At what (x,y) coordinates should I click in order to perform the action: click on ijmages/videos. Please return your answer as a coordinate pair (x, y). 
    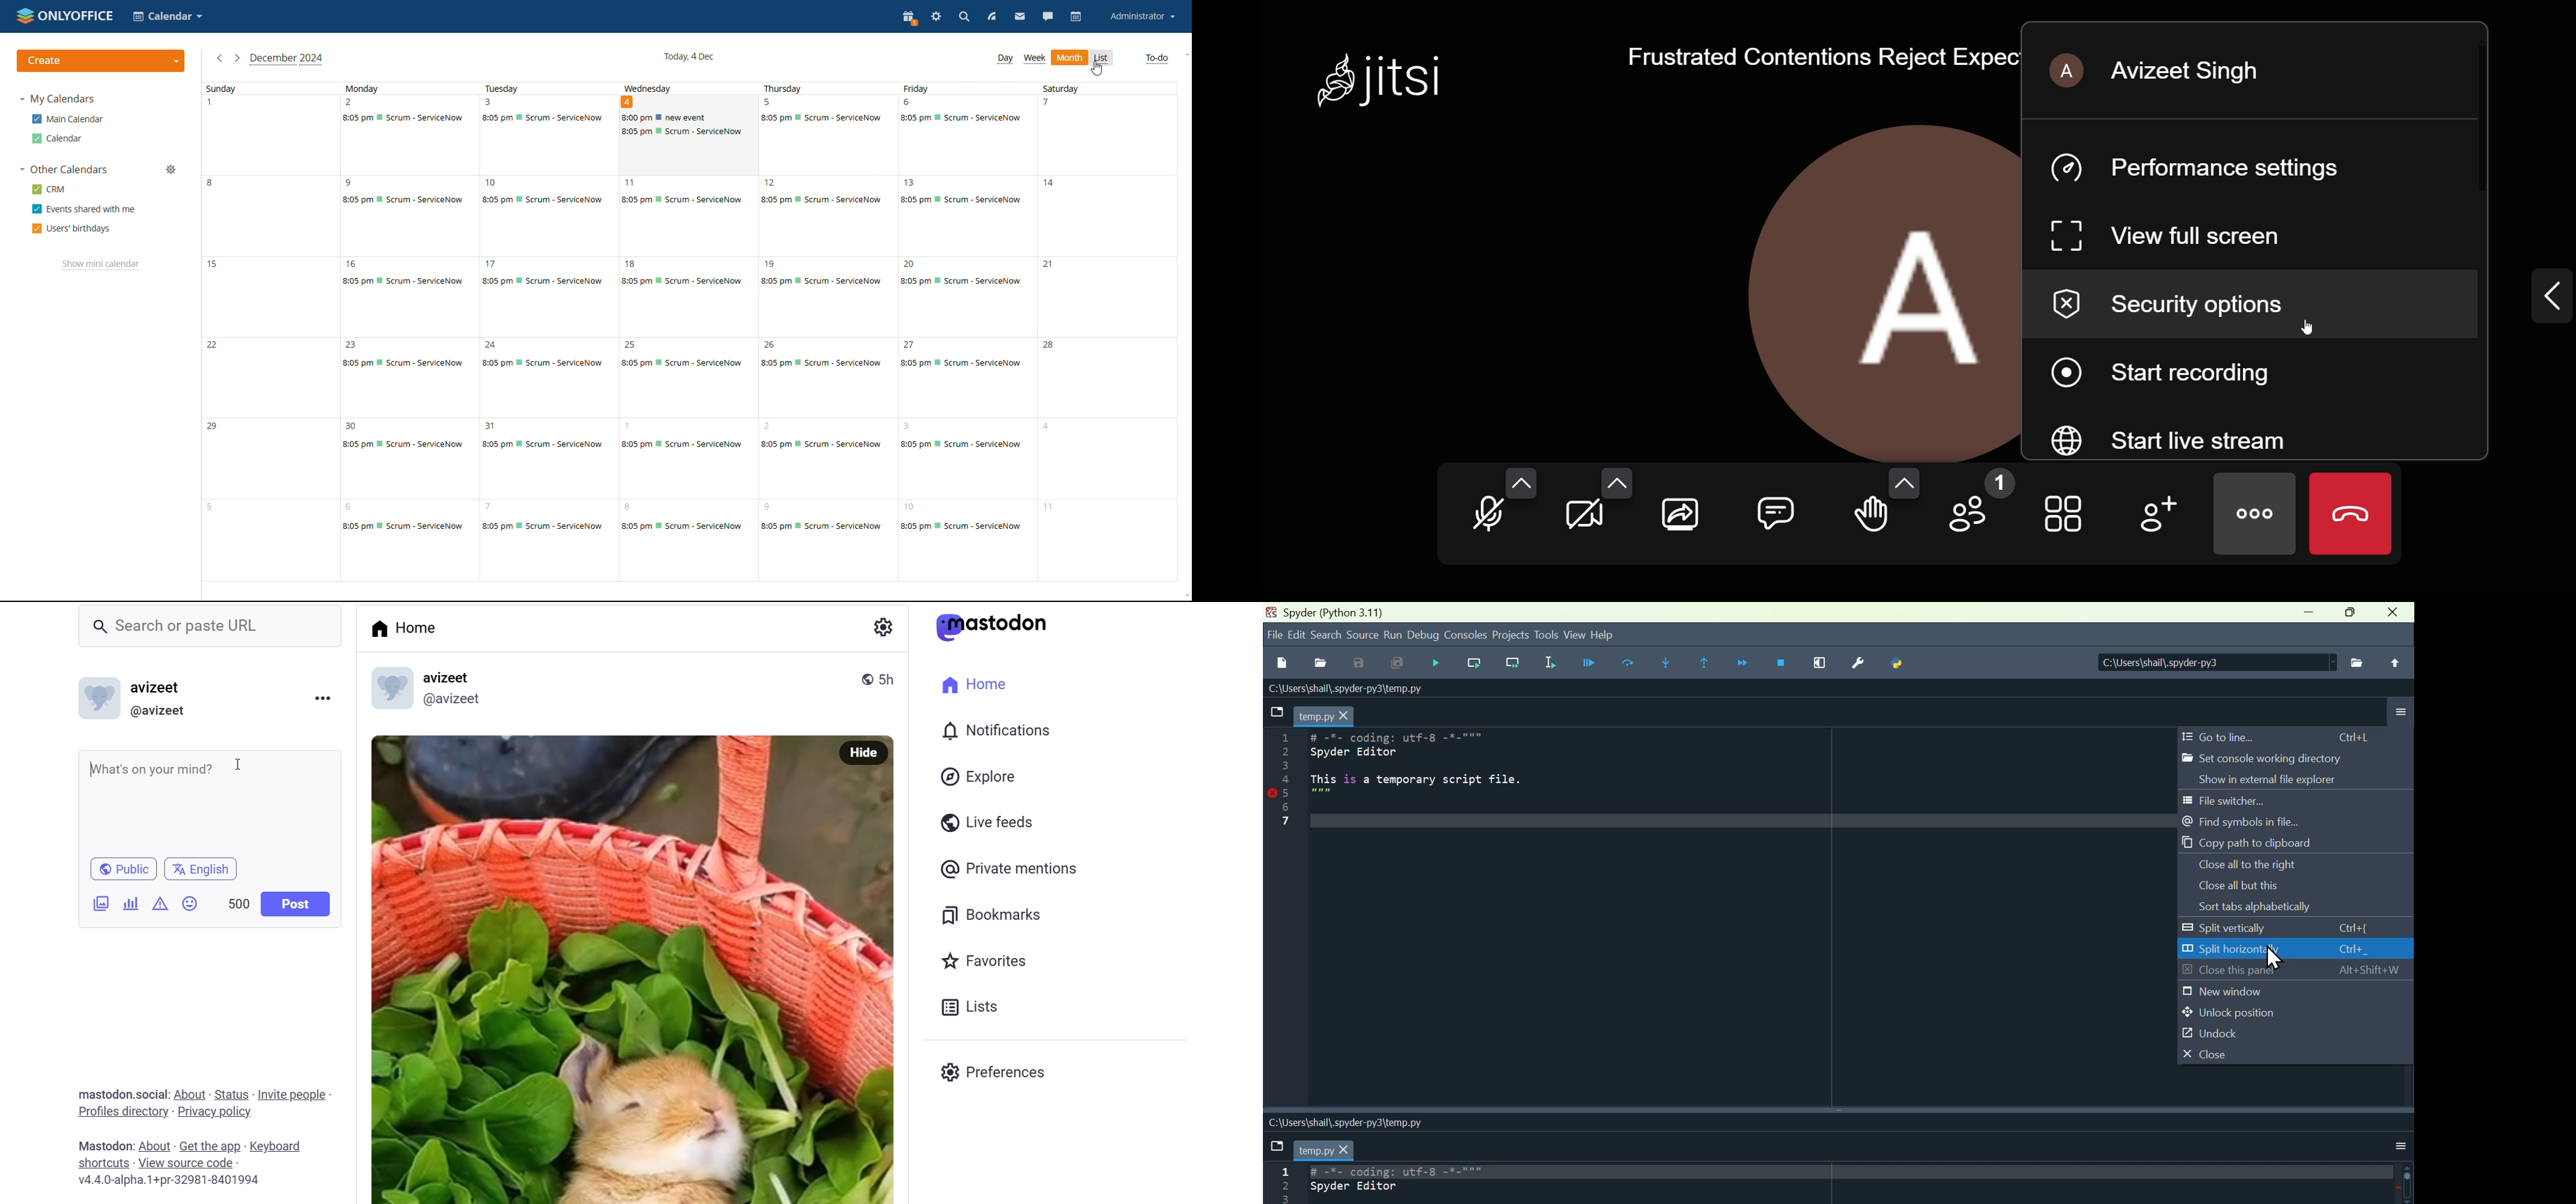
    Looking at the image, I should click on (103, 904).